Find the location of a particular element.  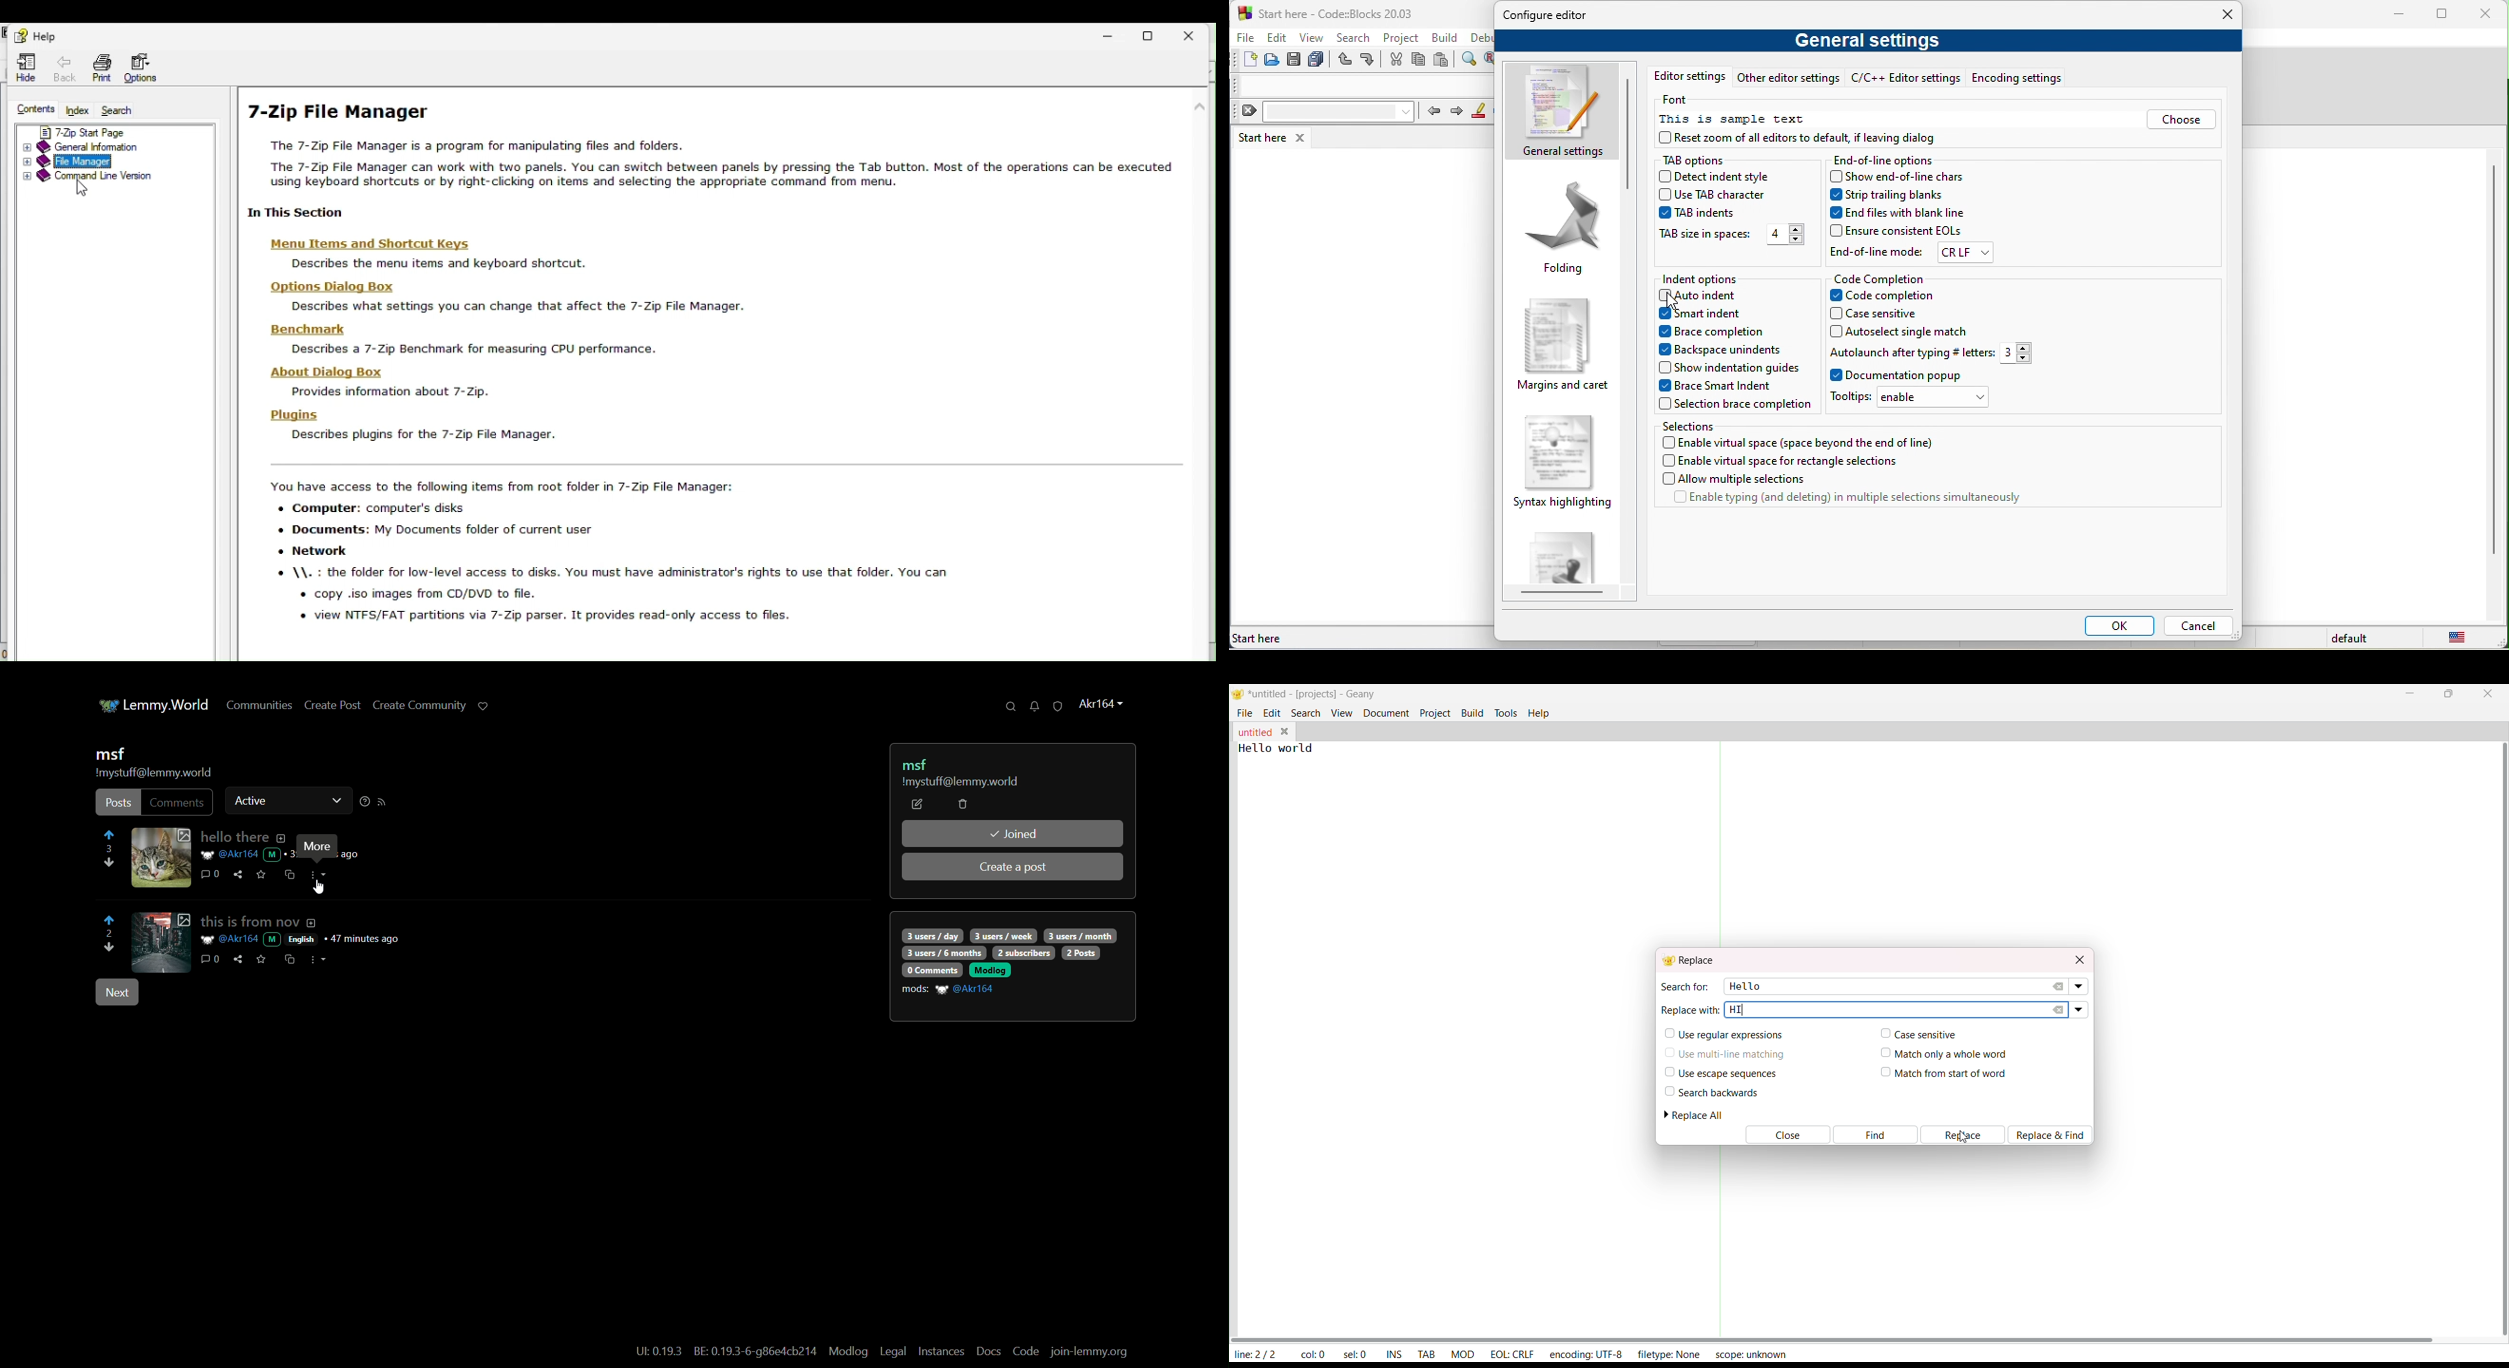

ok is located at coordinates (2111, 626).